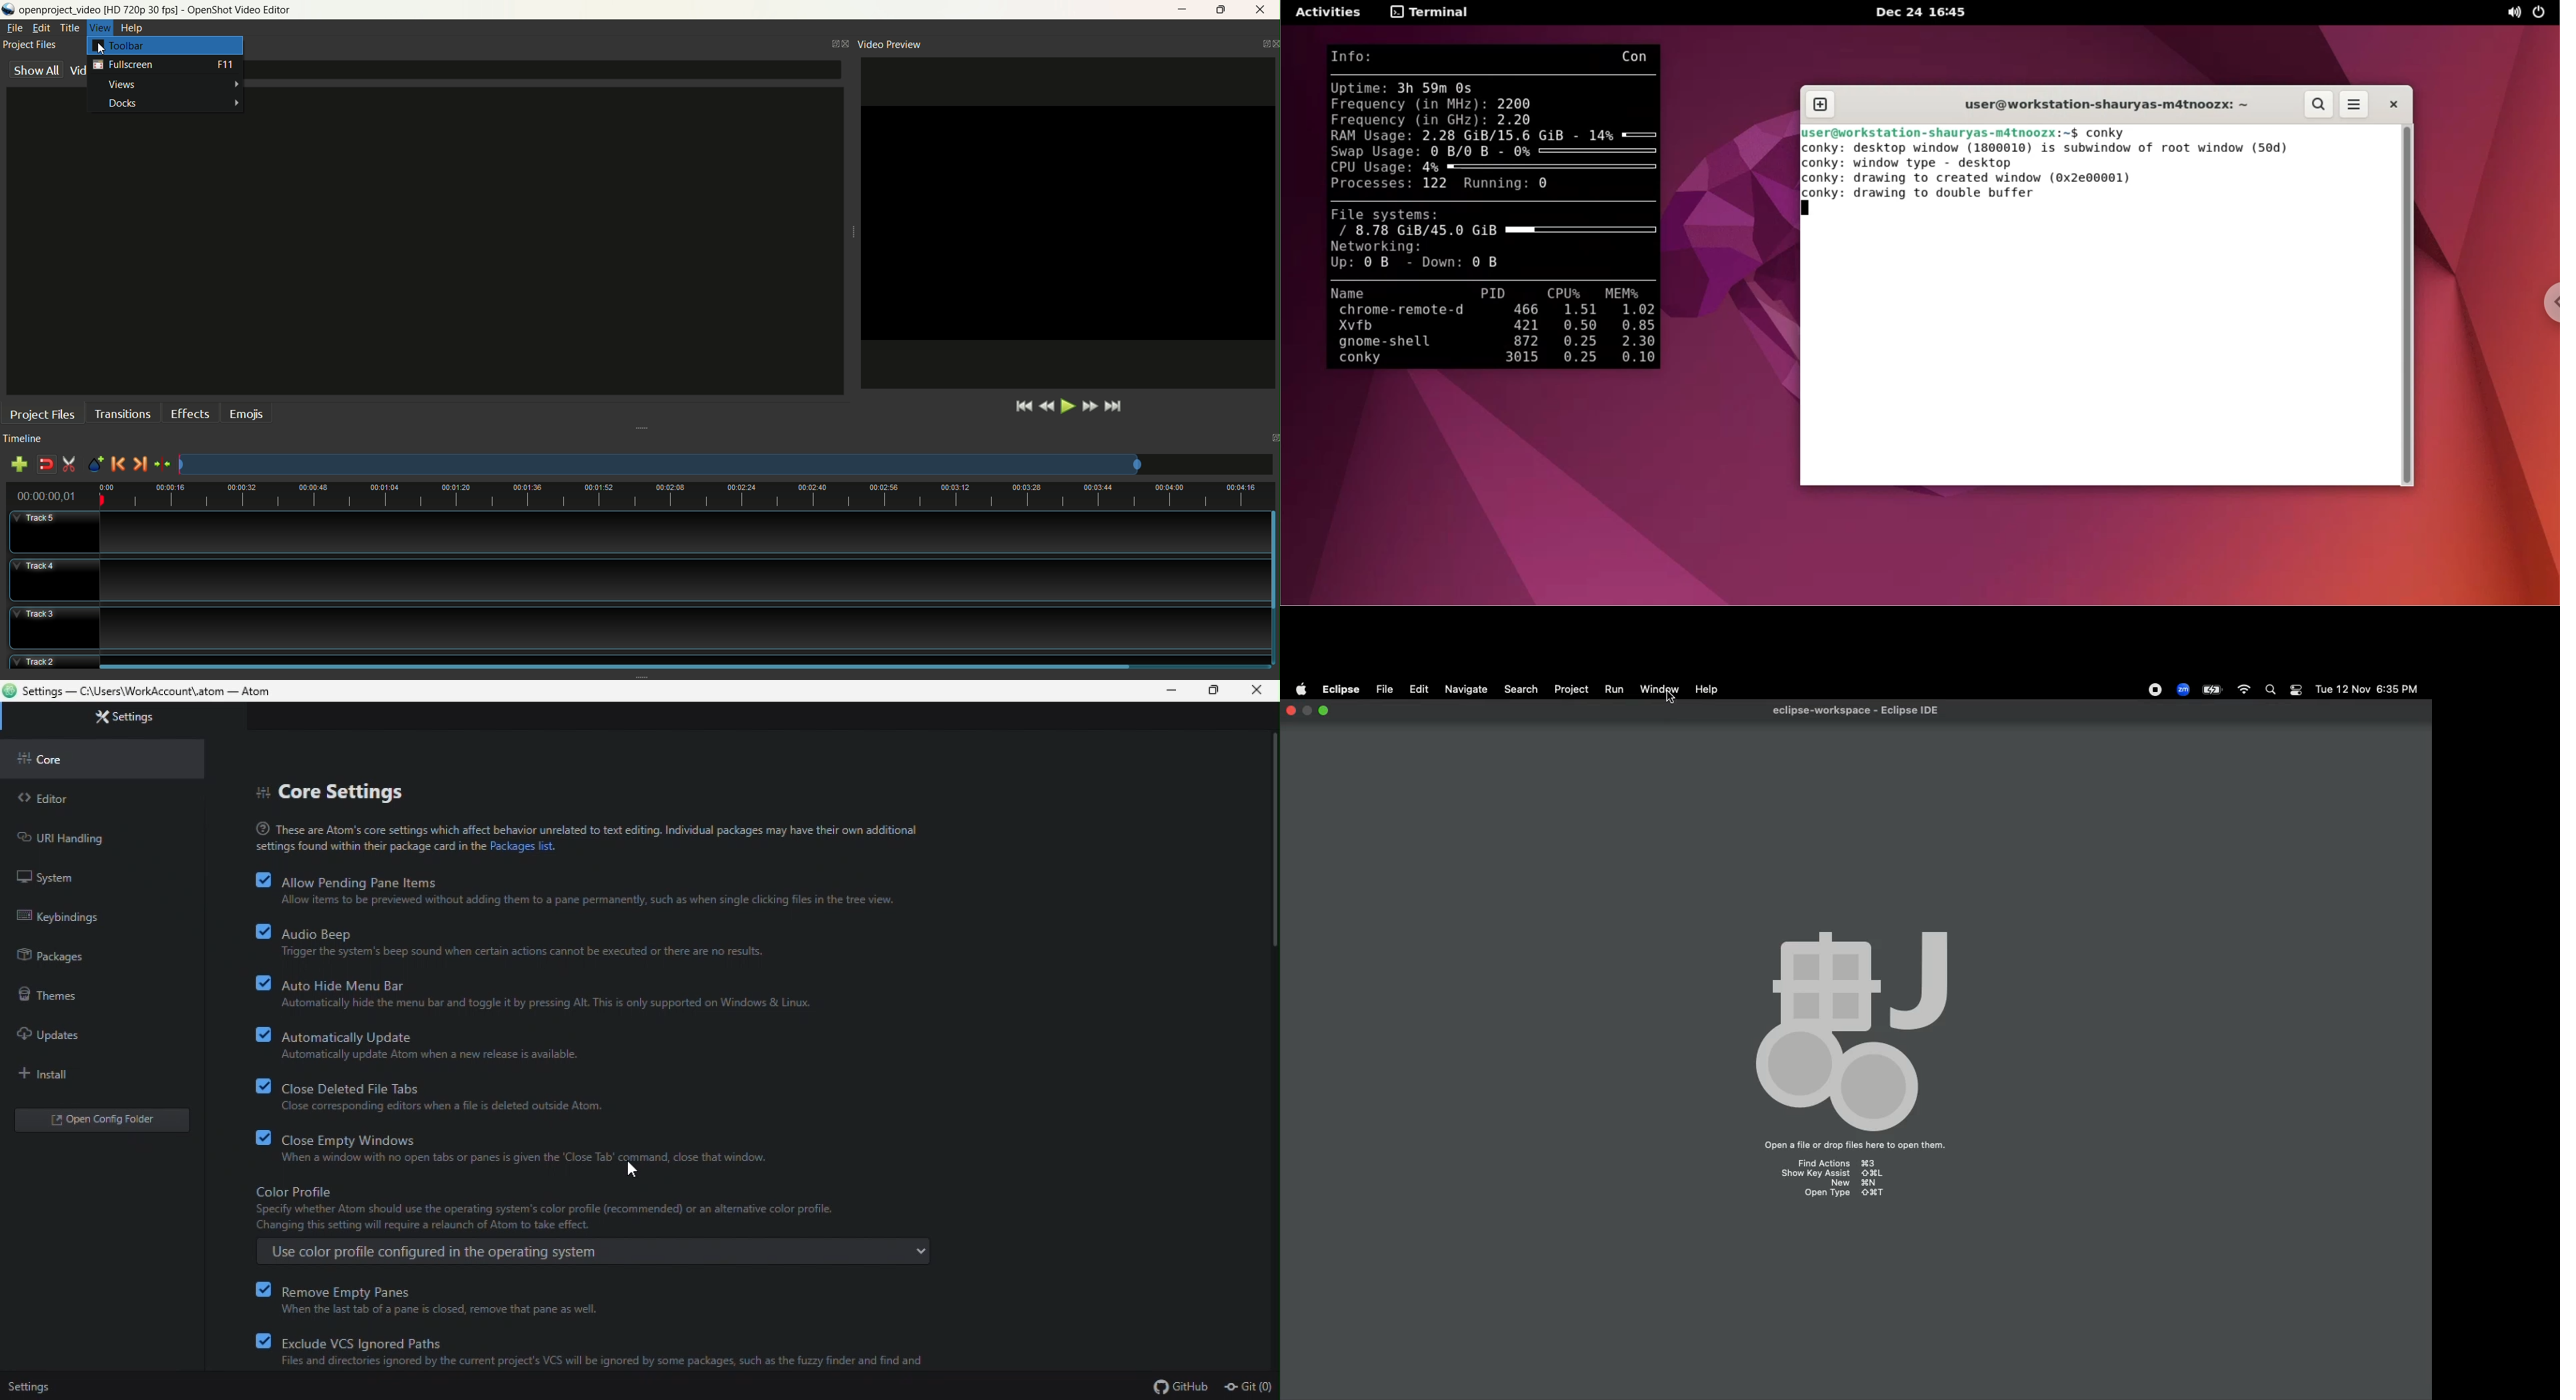  I want to click on checkbox , so click(262, 1034).